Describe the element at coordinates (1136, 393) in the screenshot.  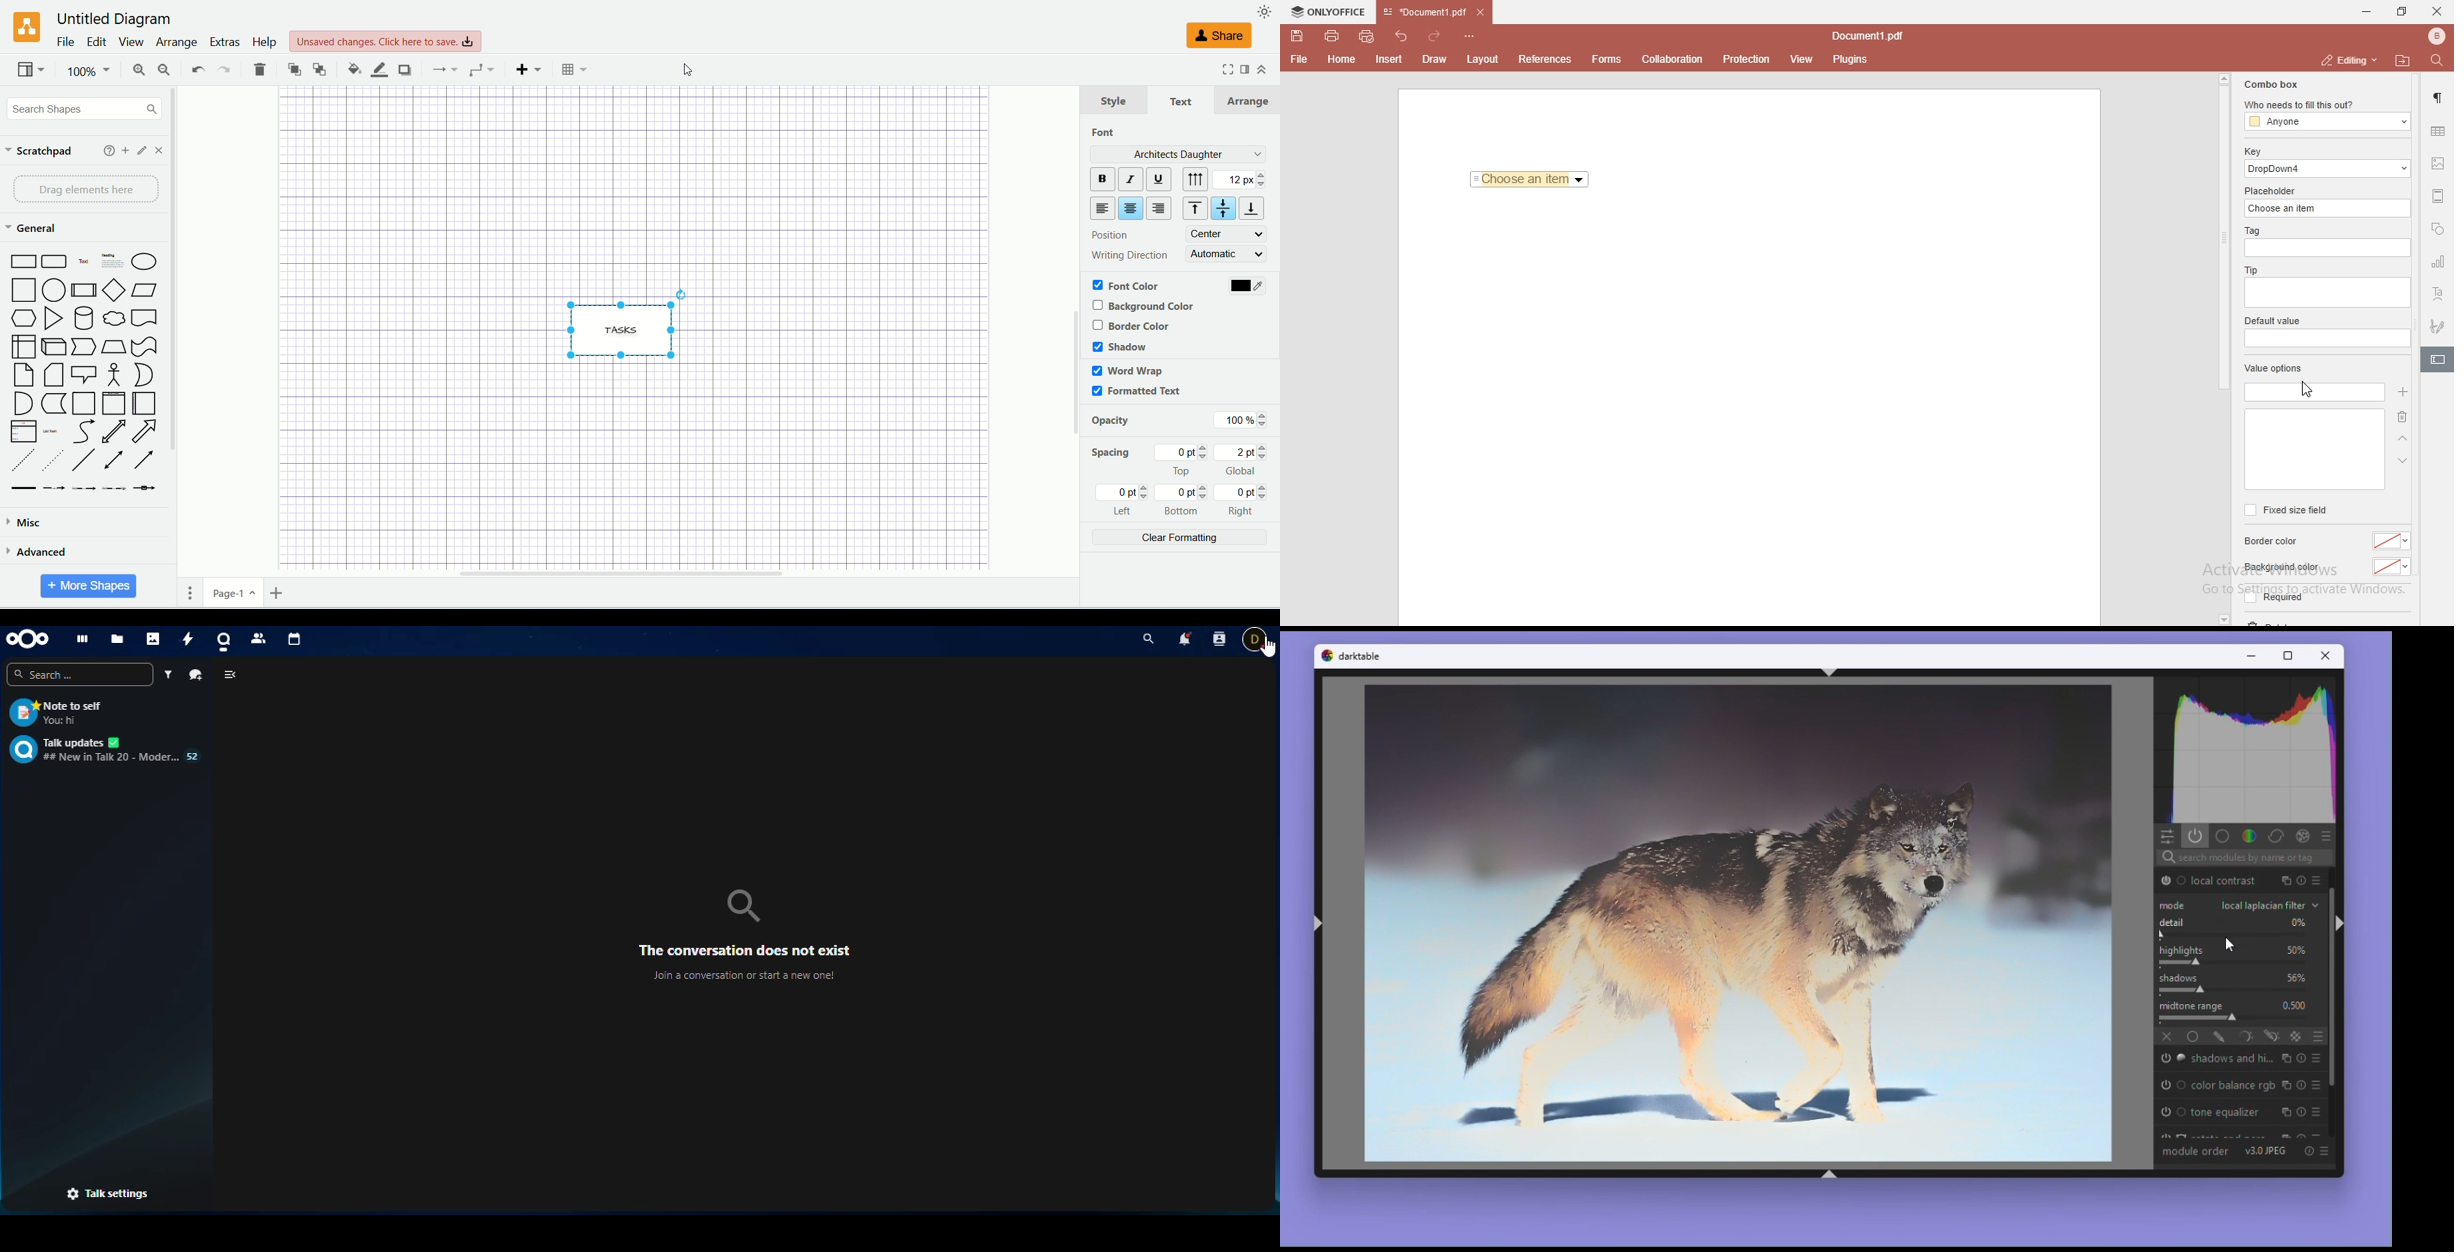
I see `formatted text` at that location.